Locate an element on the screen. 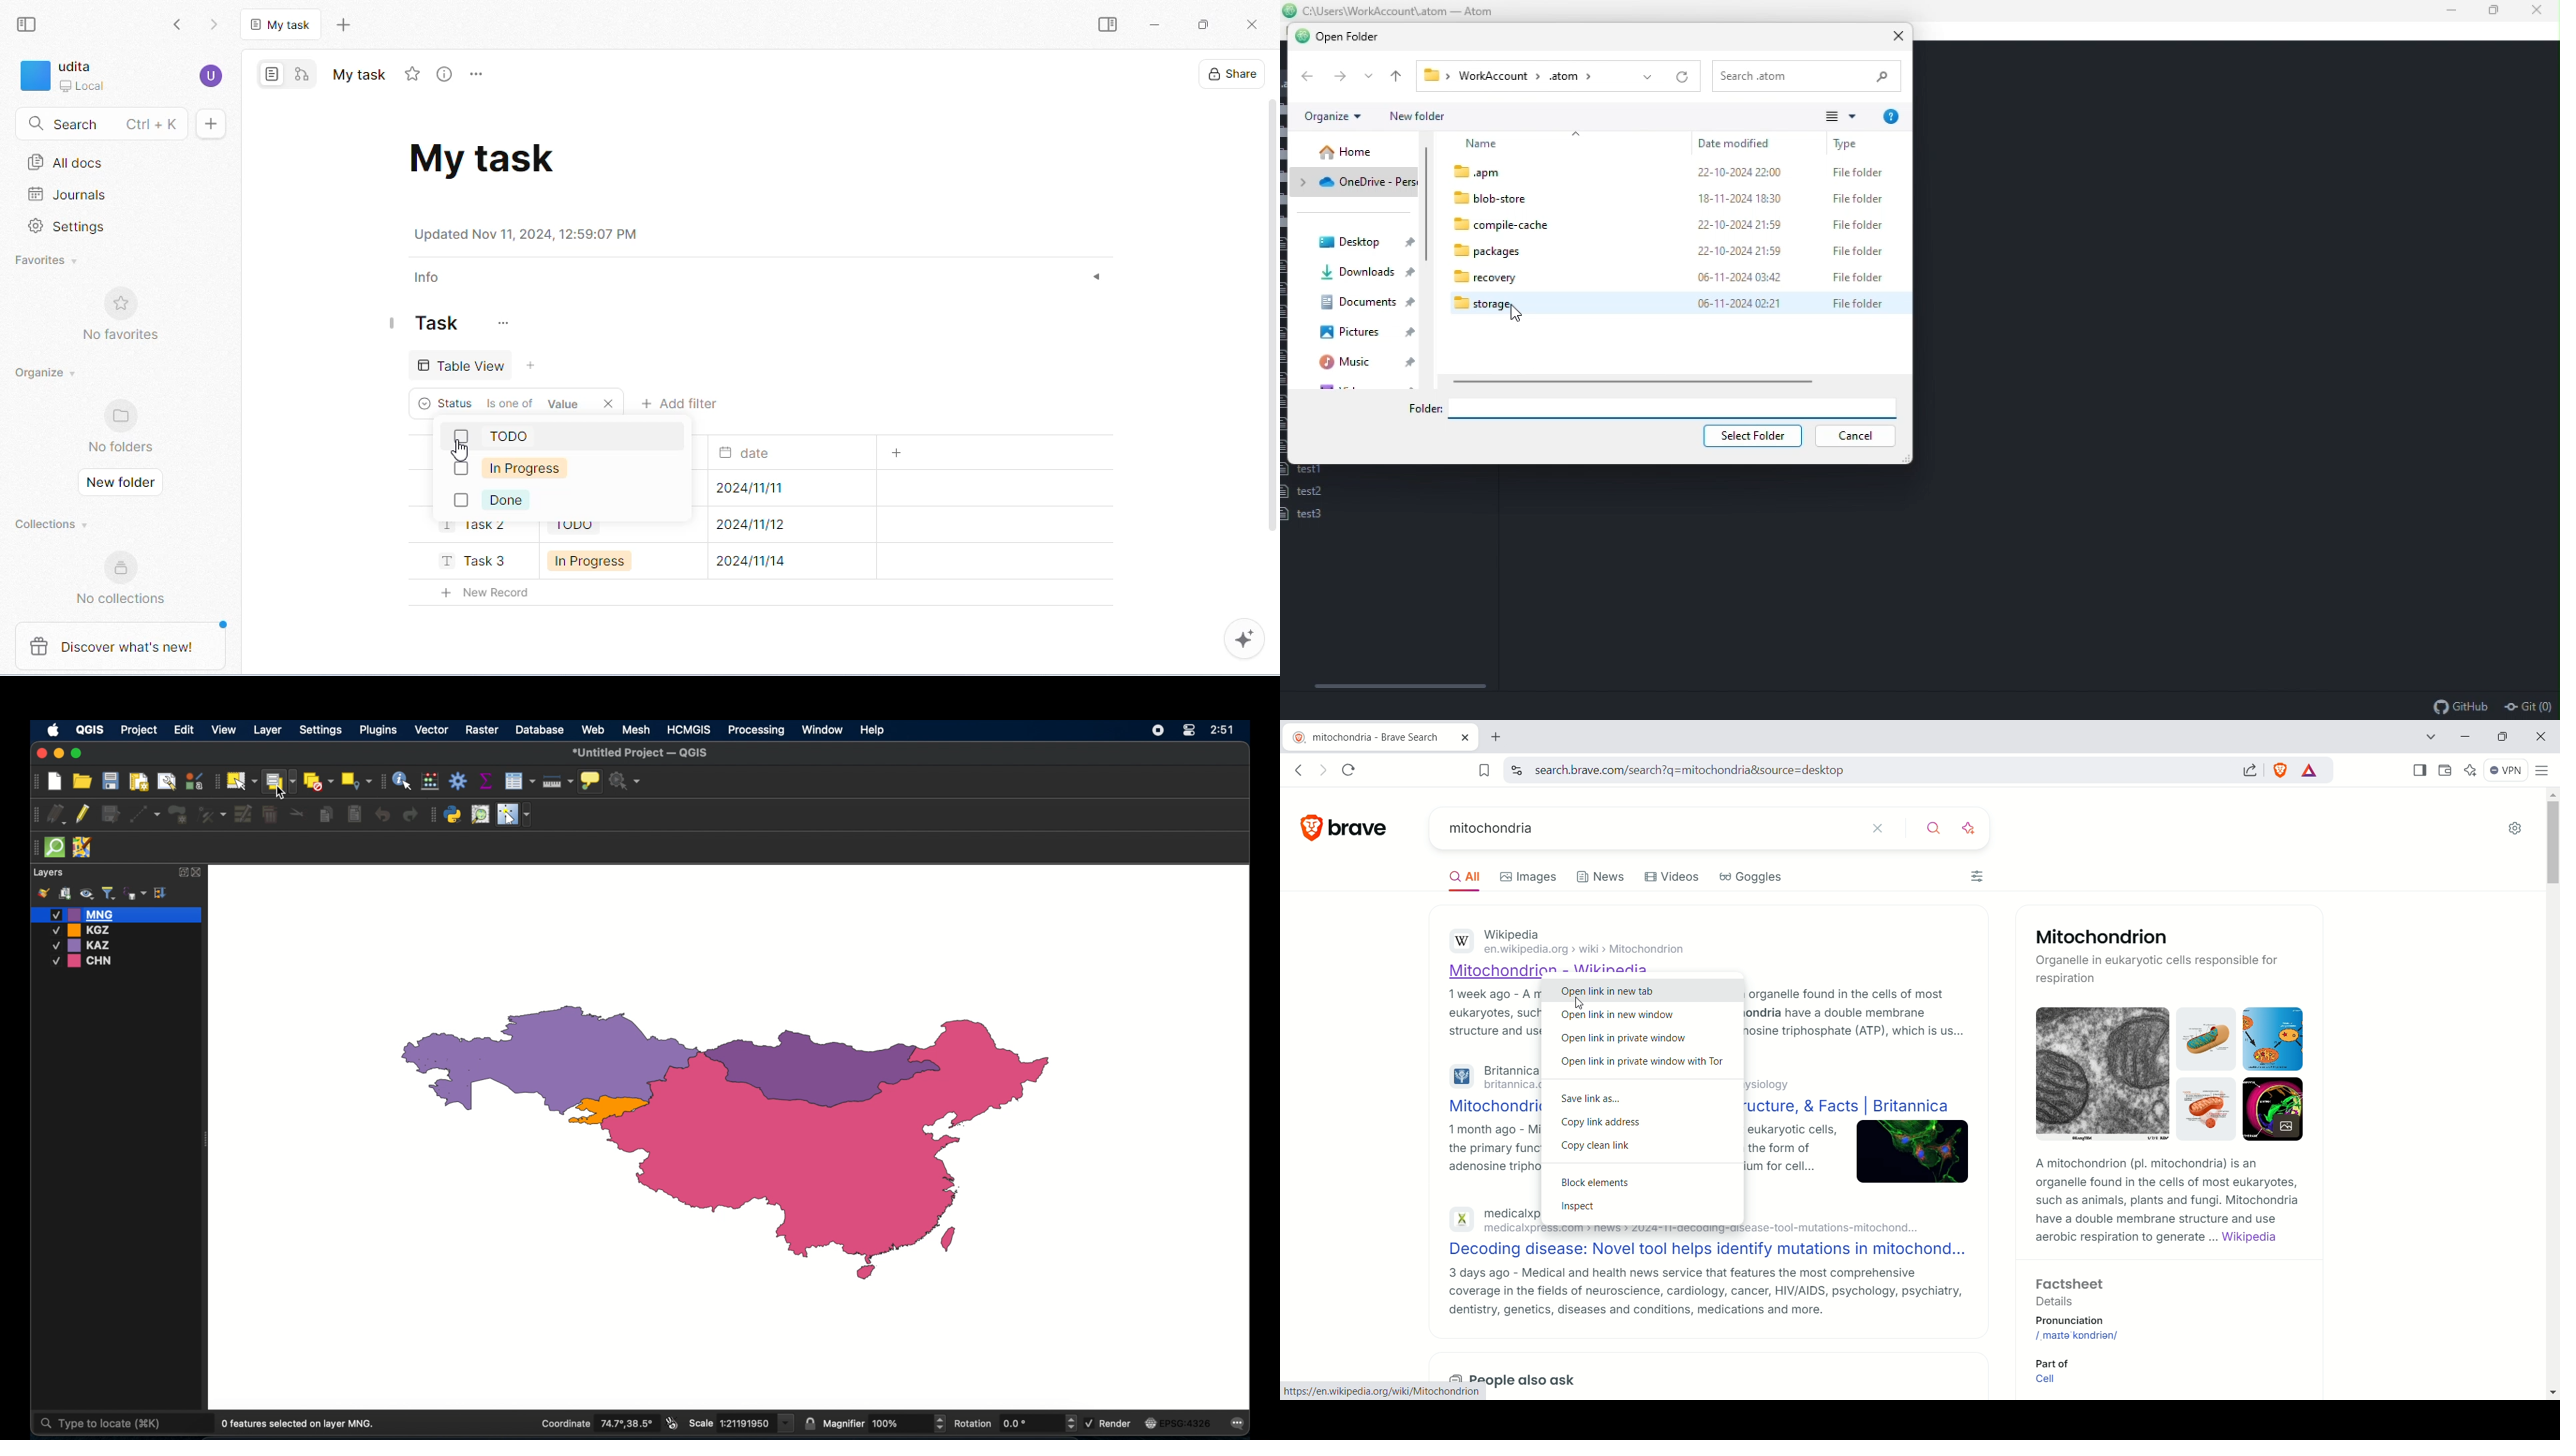  account is located at coordinates (211, 76).